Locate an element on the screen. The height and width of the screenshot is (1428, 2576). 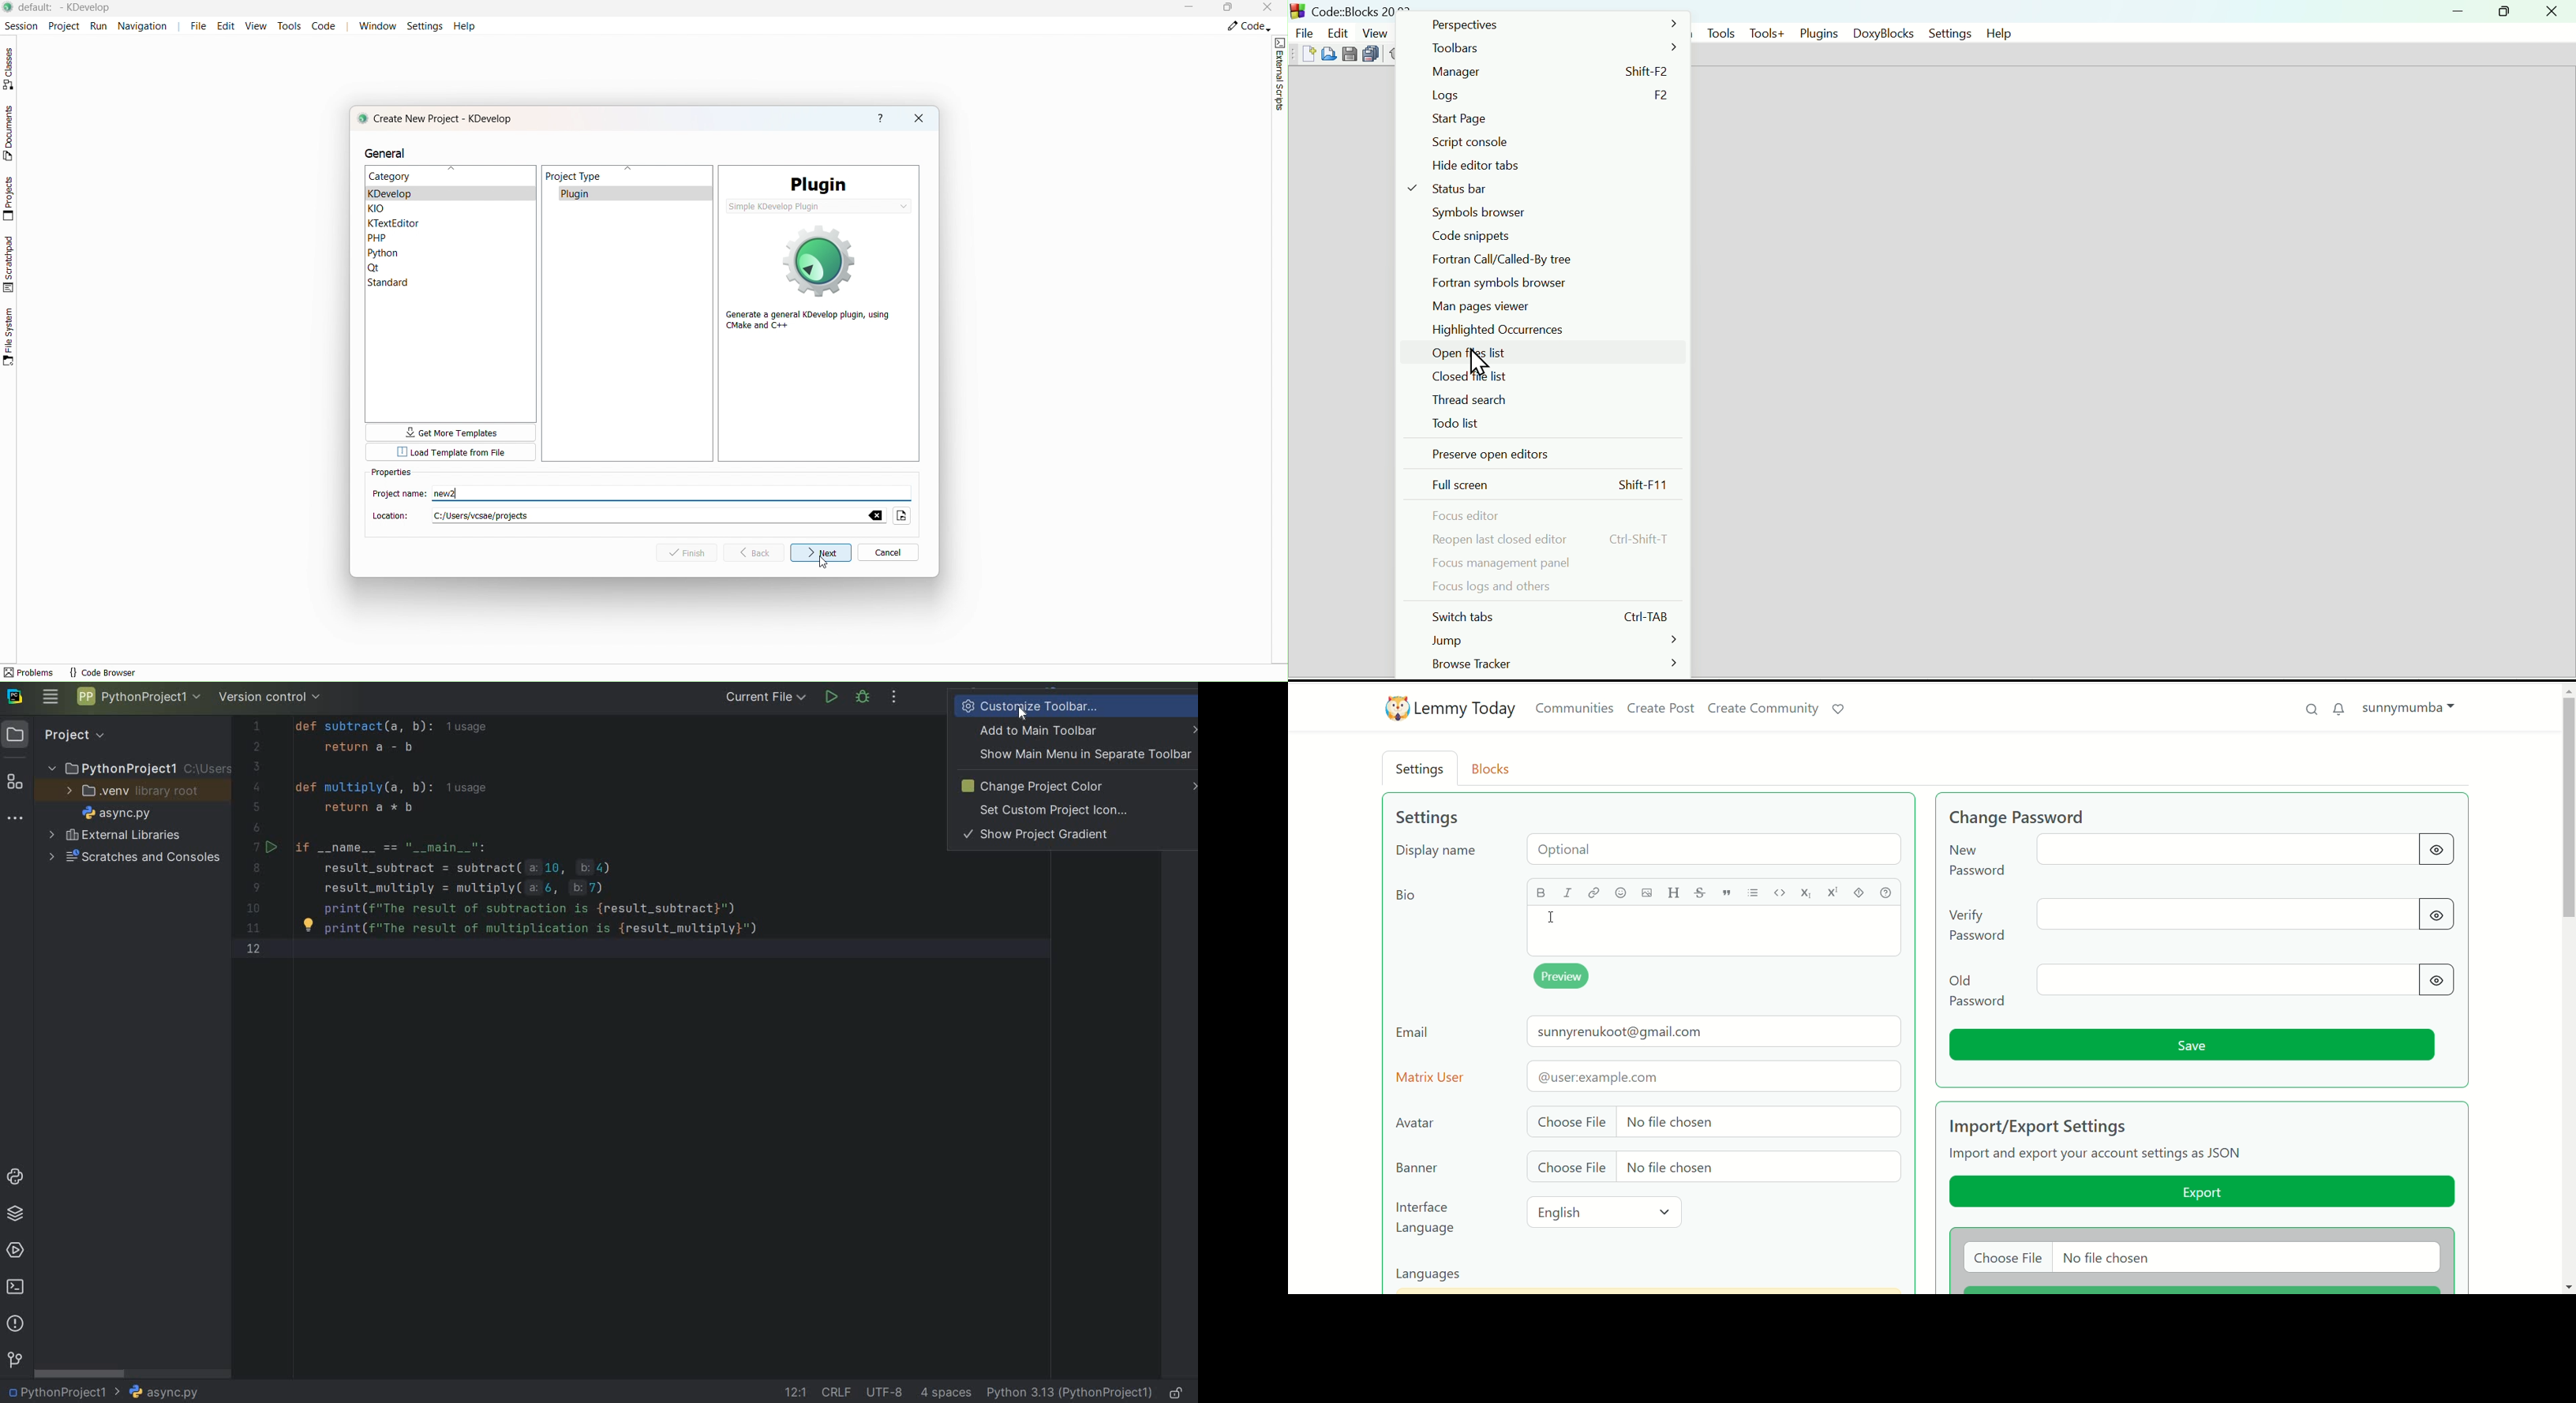
CODES is located at coordinates (560, 851).